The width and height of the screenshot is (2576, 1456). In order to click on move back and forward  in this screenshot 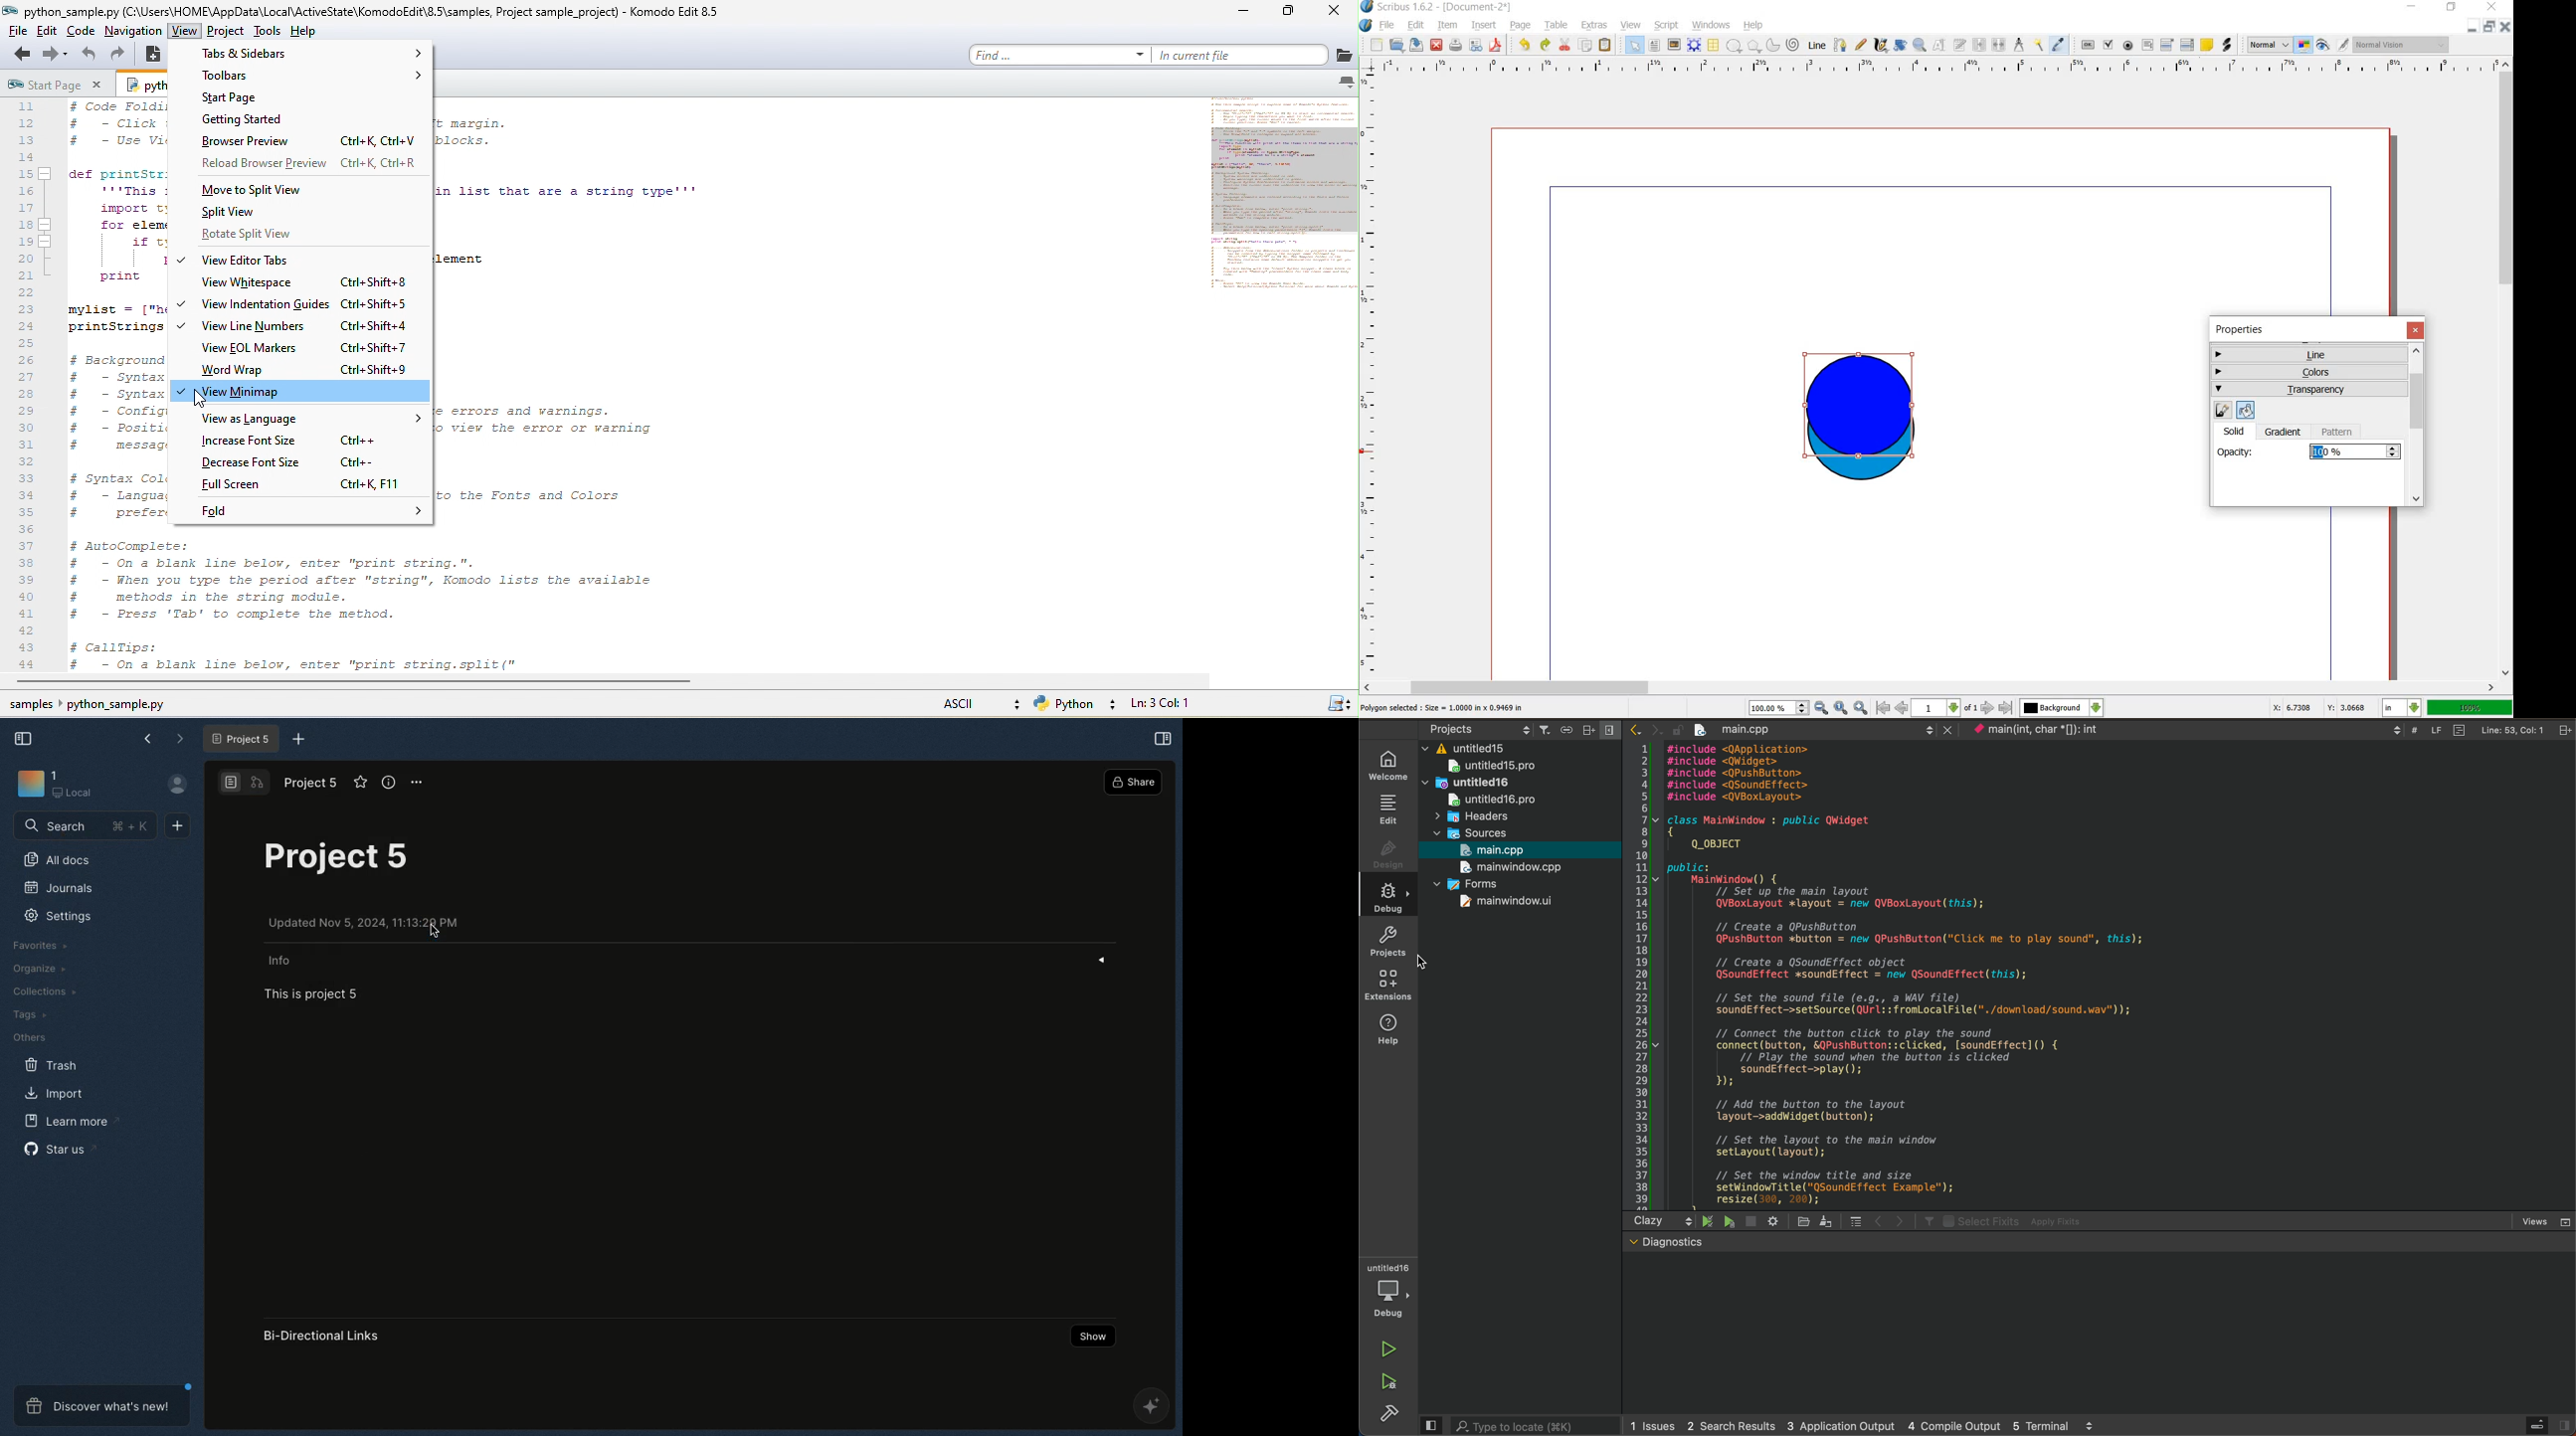, I will do `click(1887, 1221)`.